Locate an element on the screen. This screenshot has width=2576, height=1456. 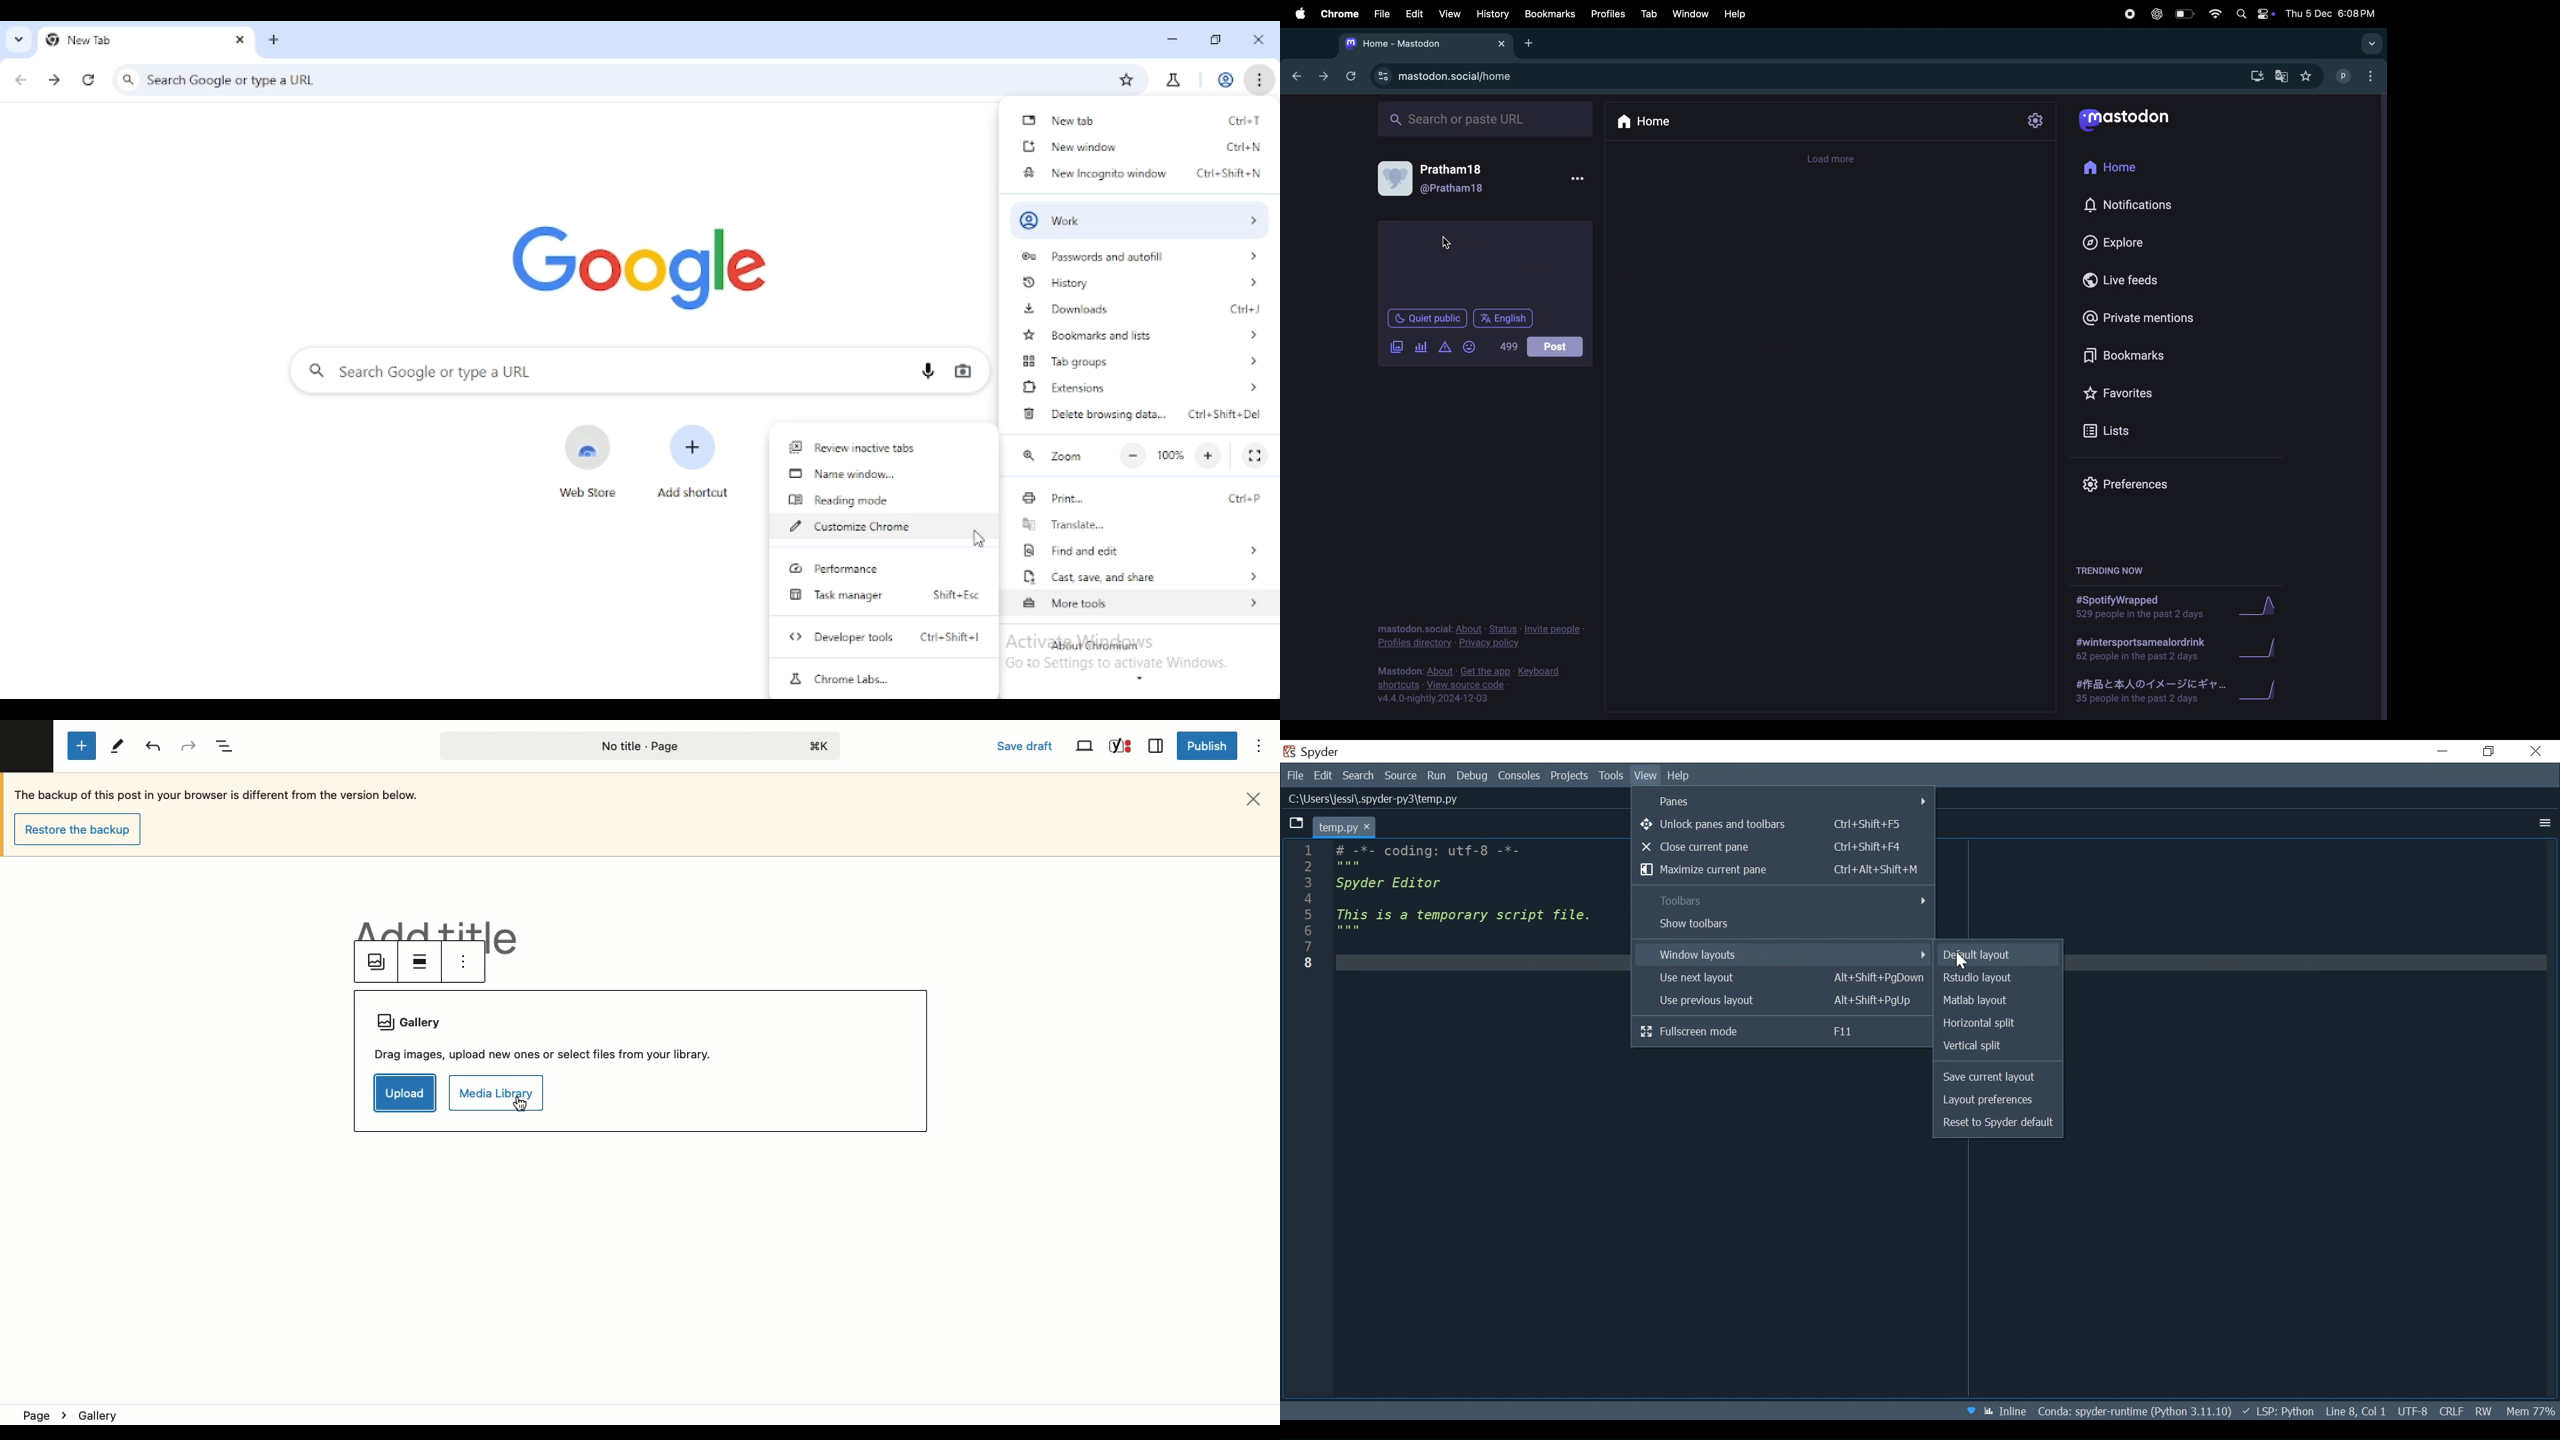
forward is located at coordinates (1323, 76).